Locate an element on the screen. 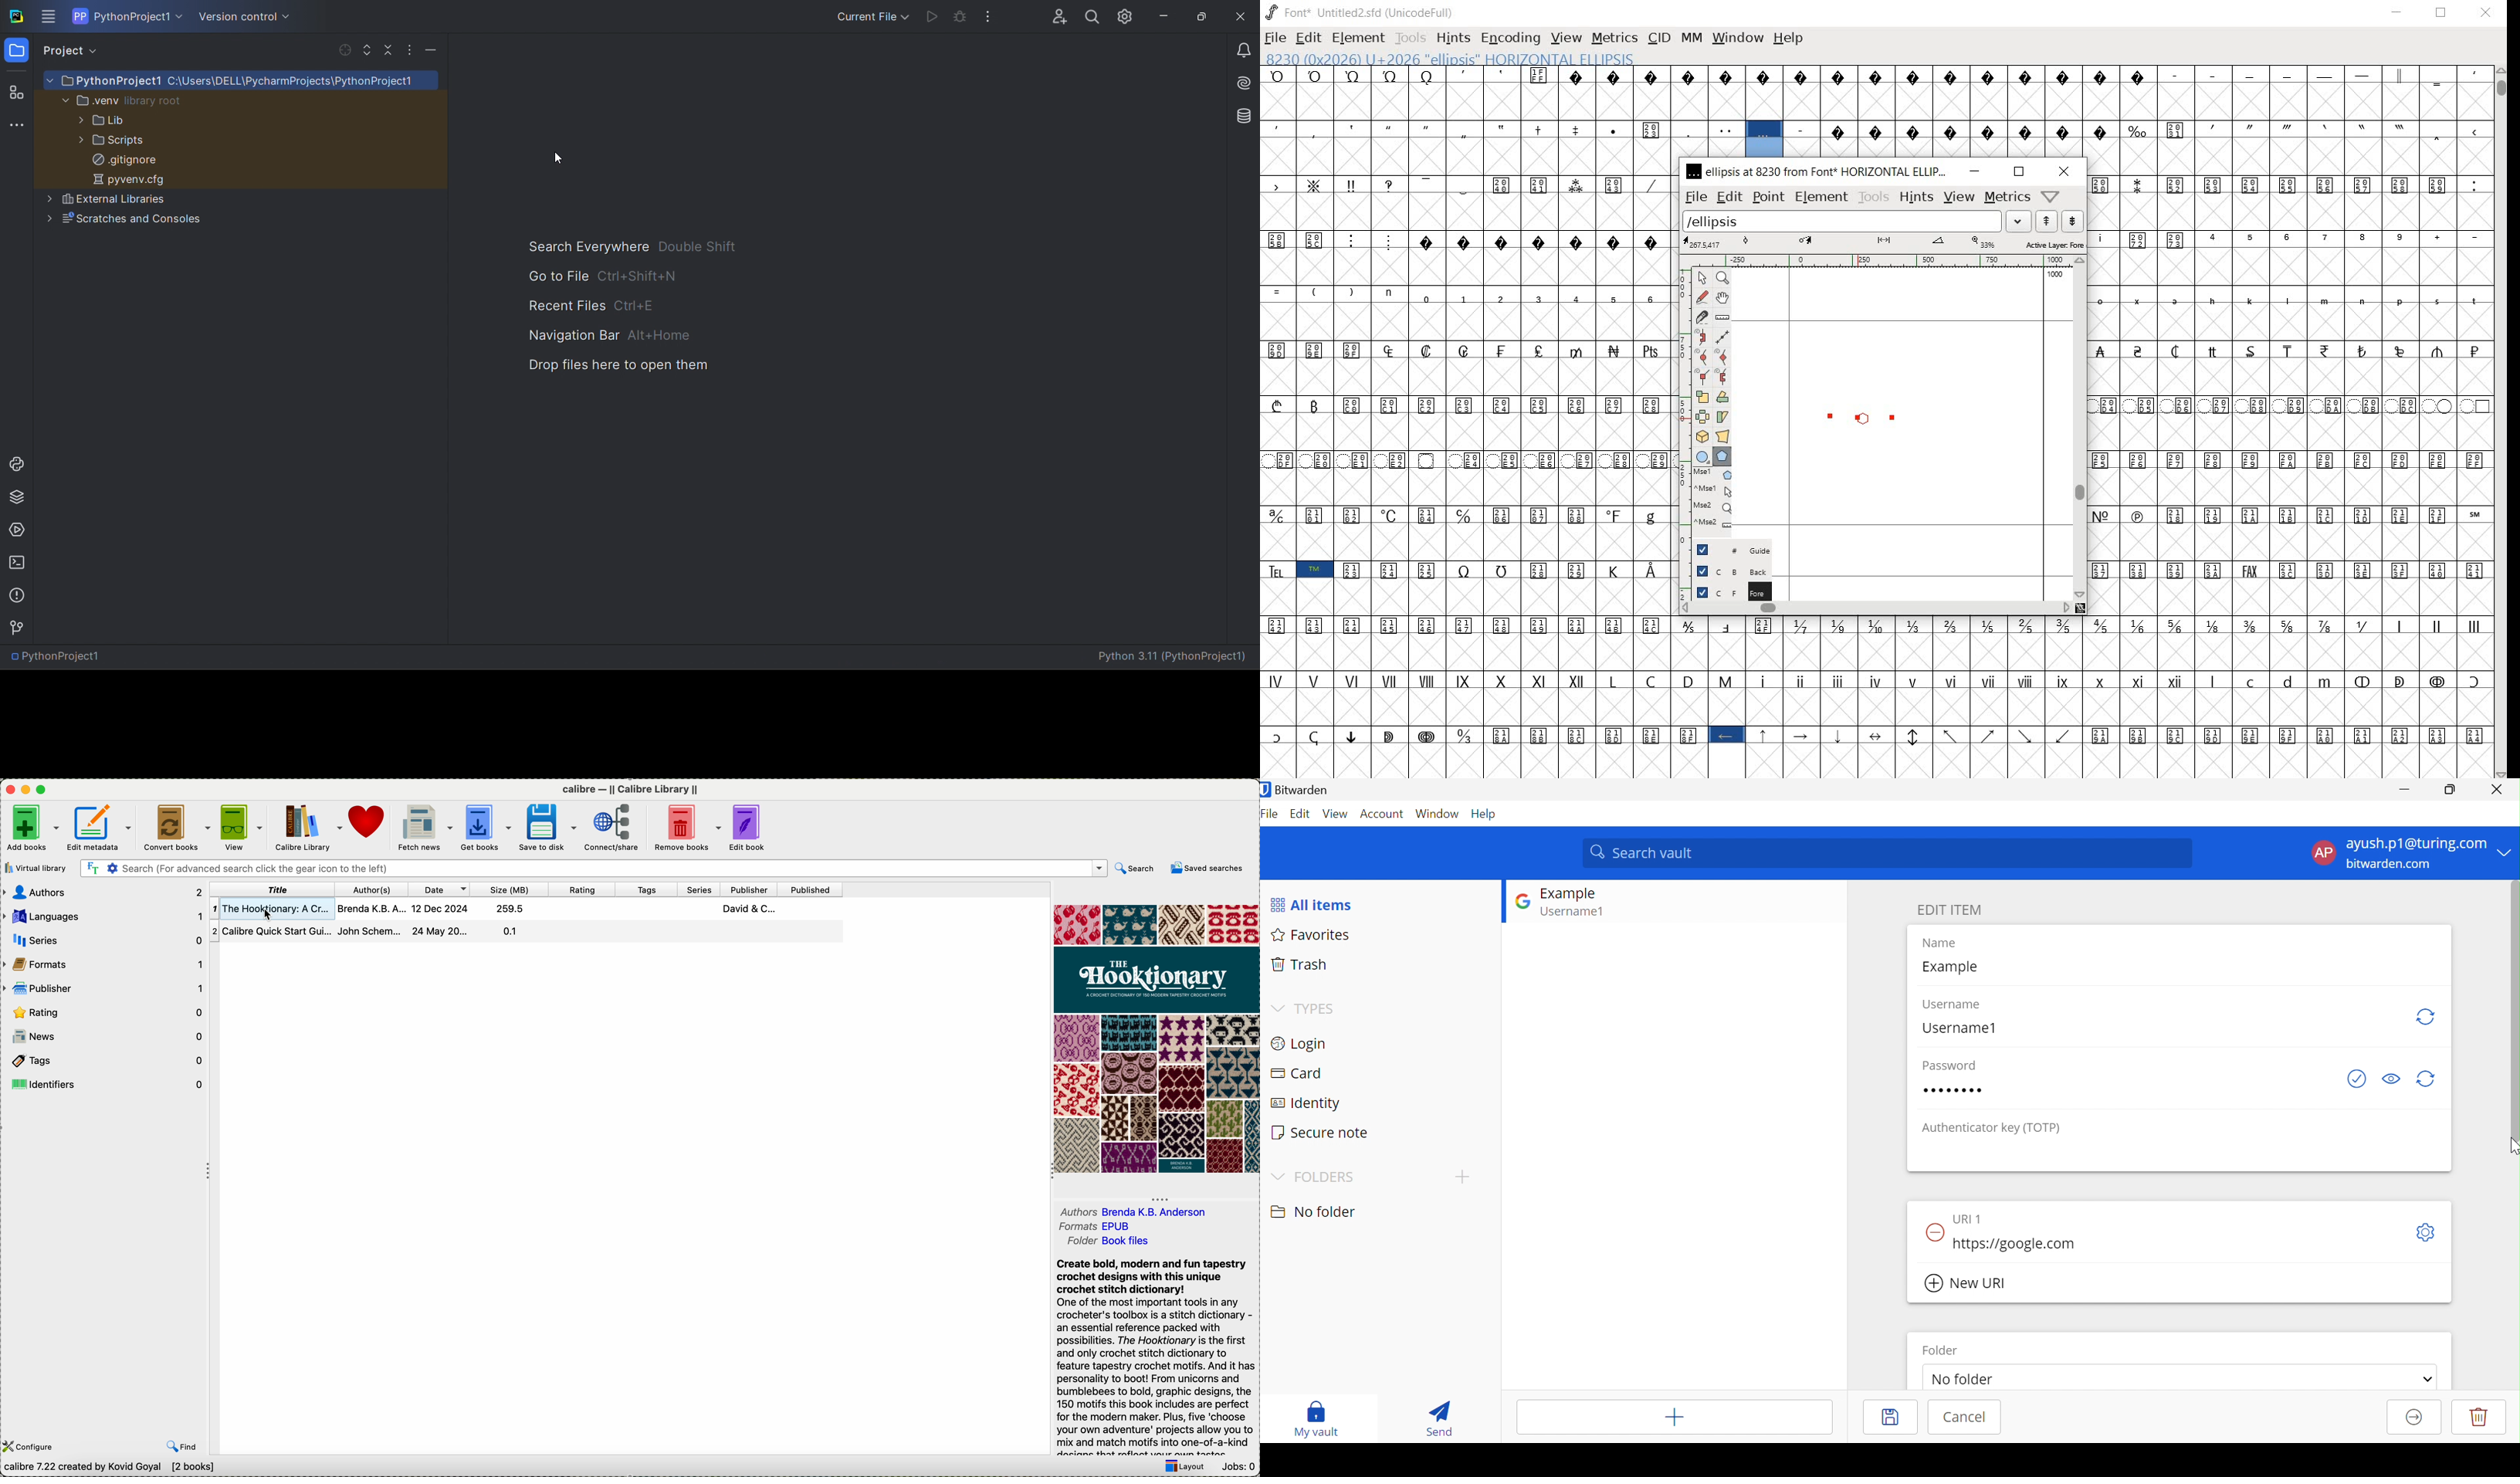 This screenshot has width=2520, height=1484. HINTS is located at coordinates (1452, 40).